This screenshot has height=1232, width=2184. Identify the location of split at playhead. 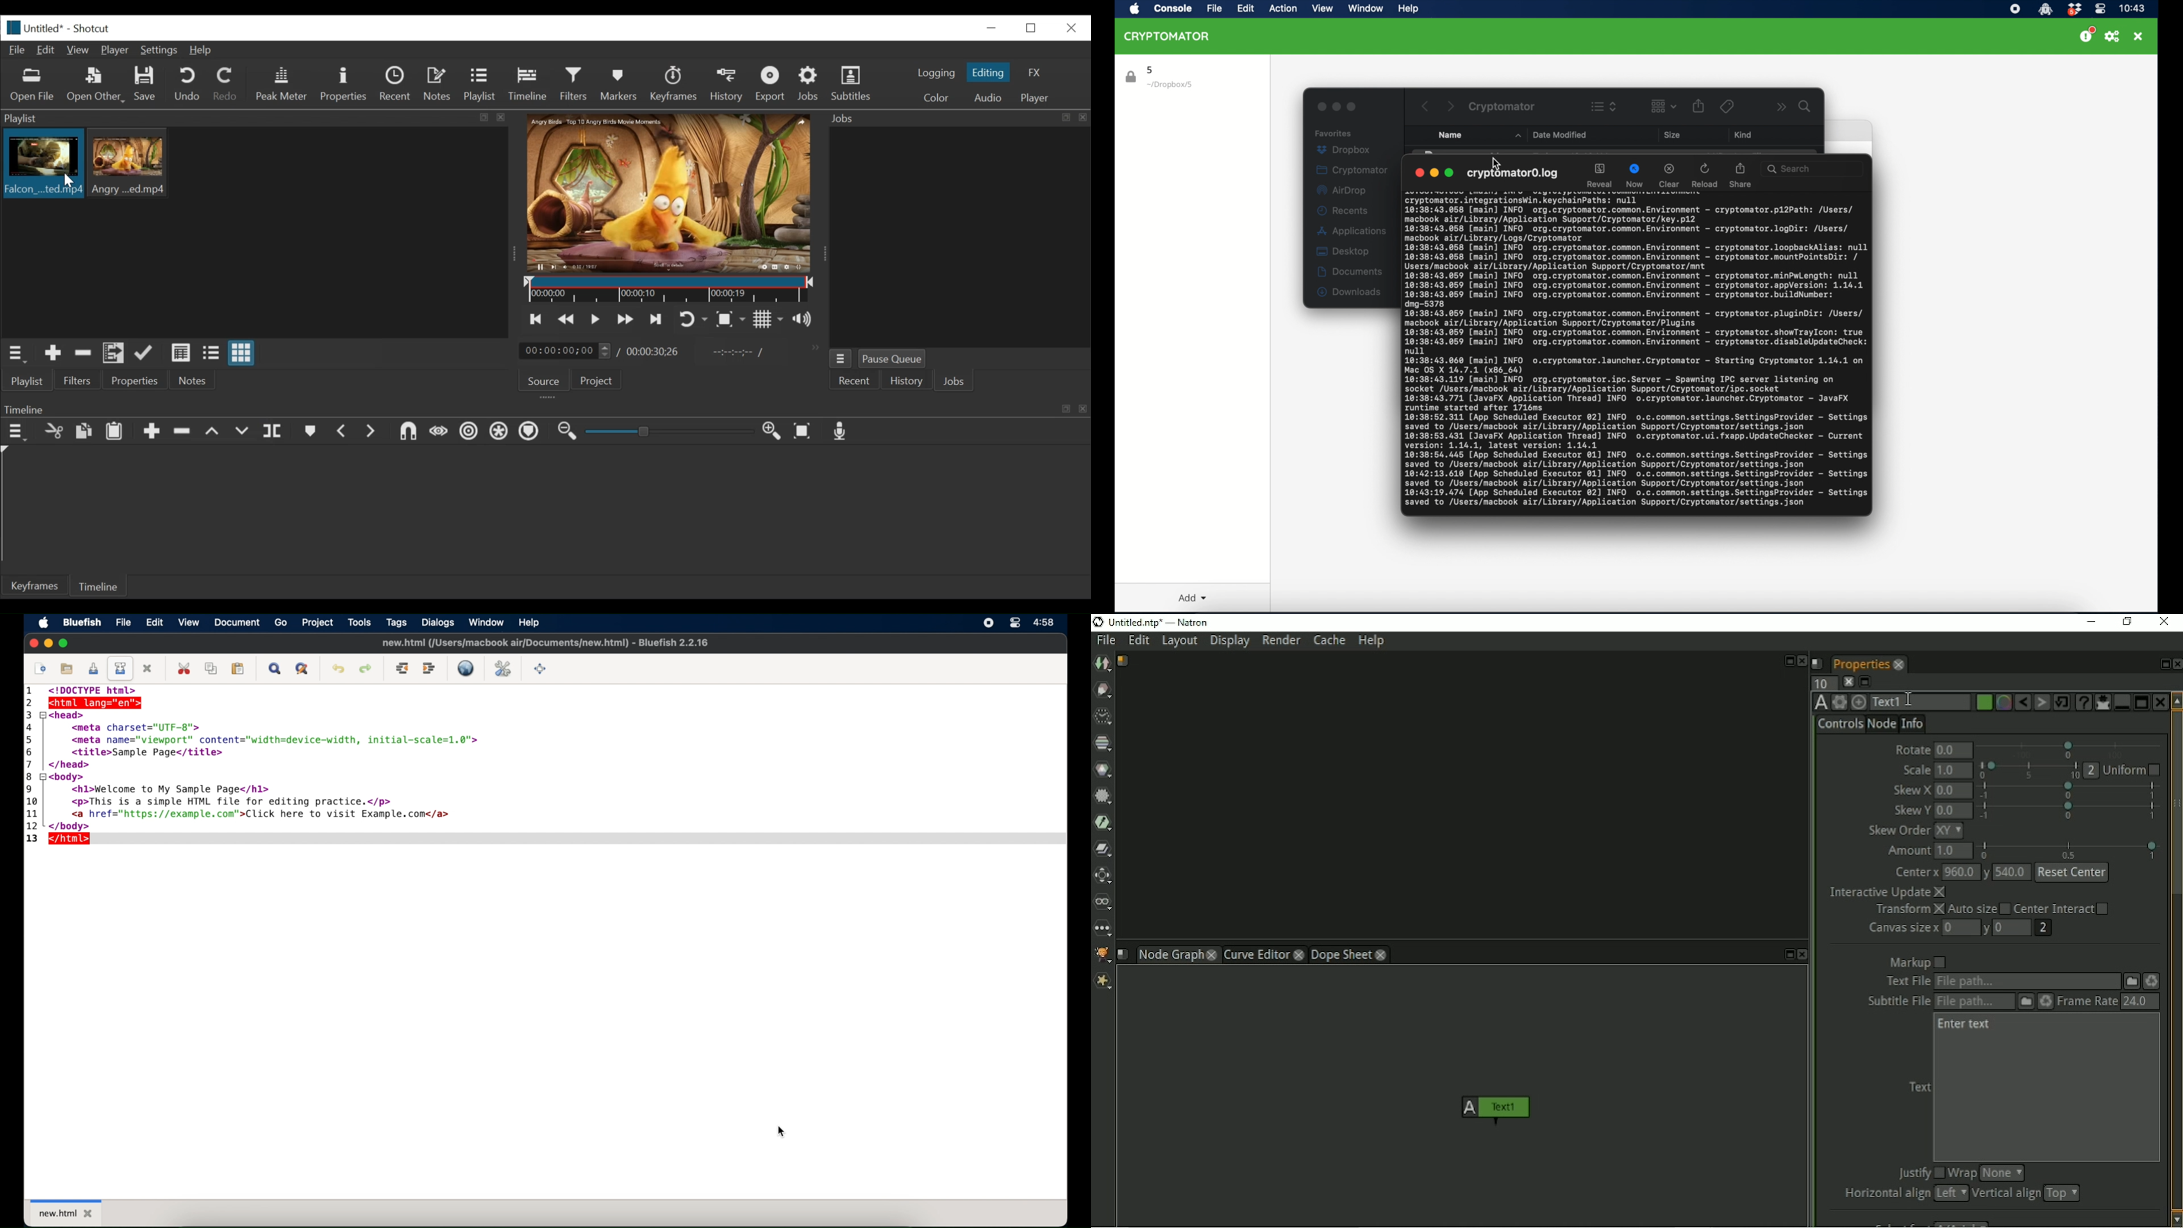
(274, 432).